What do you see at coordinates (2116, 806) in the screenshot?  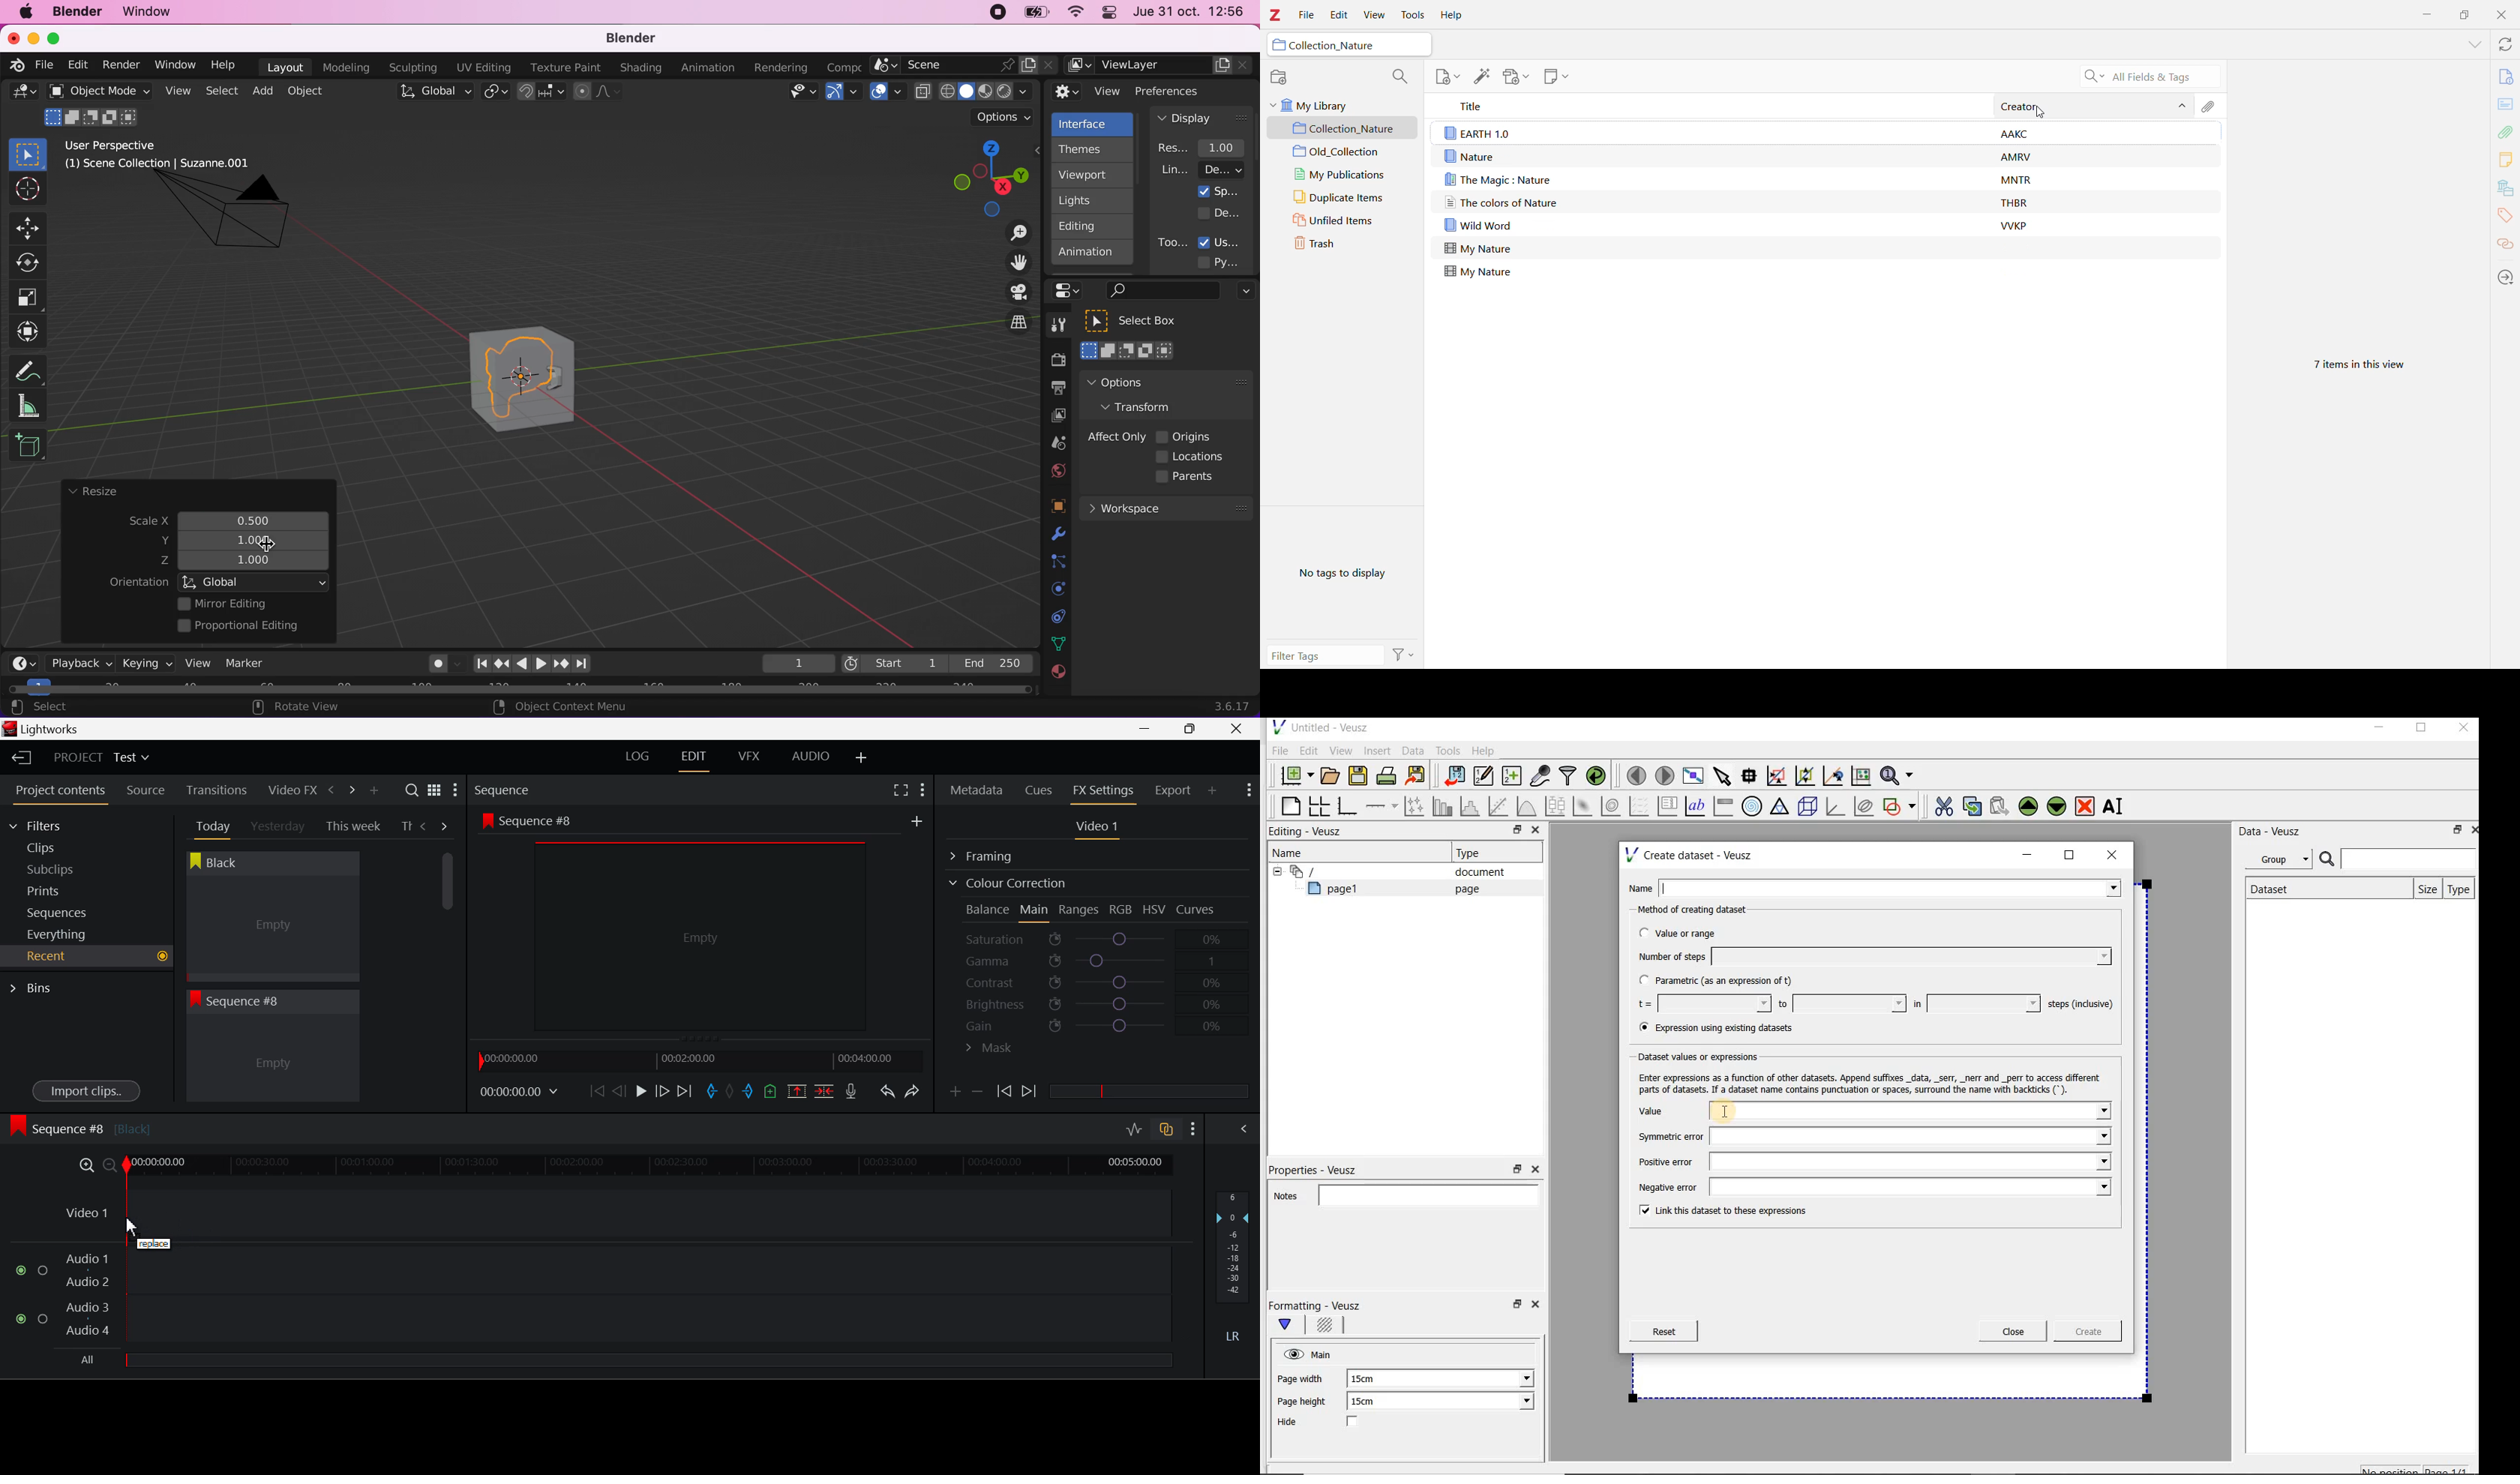 I see `rename the selected widget` at bounding box center [2116, 806].